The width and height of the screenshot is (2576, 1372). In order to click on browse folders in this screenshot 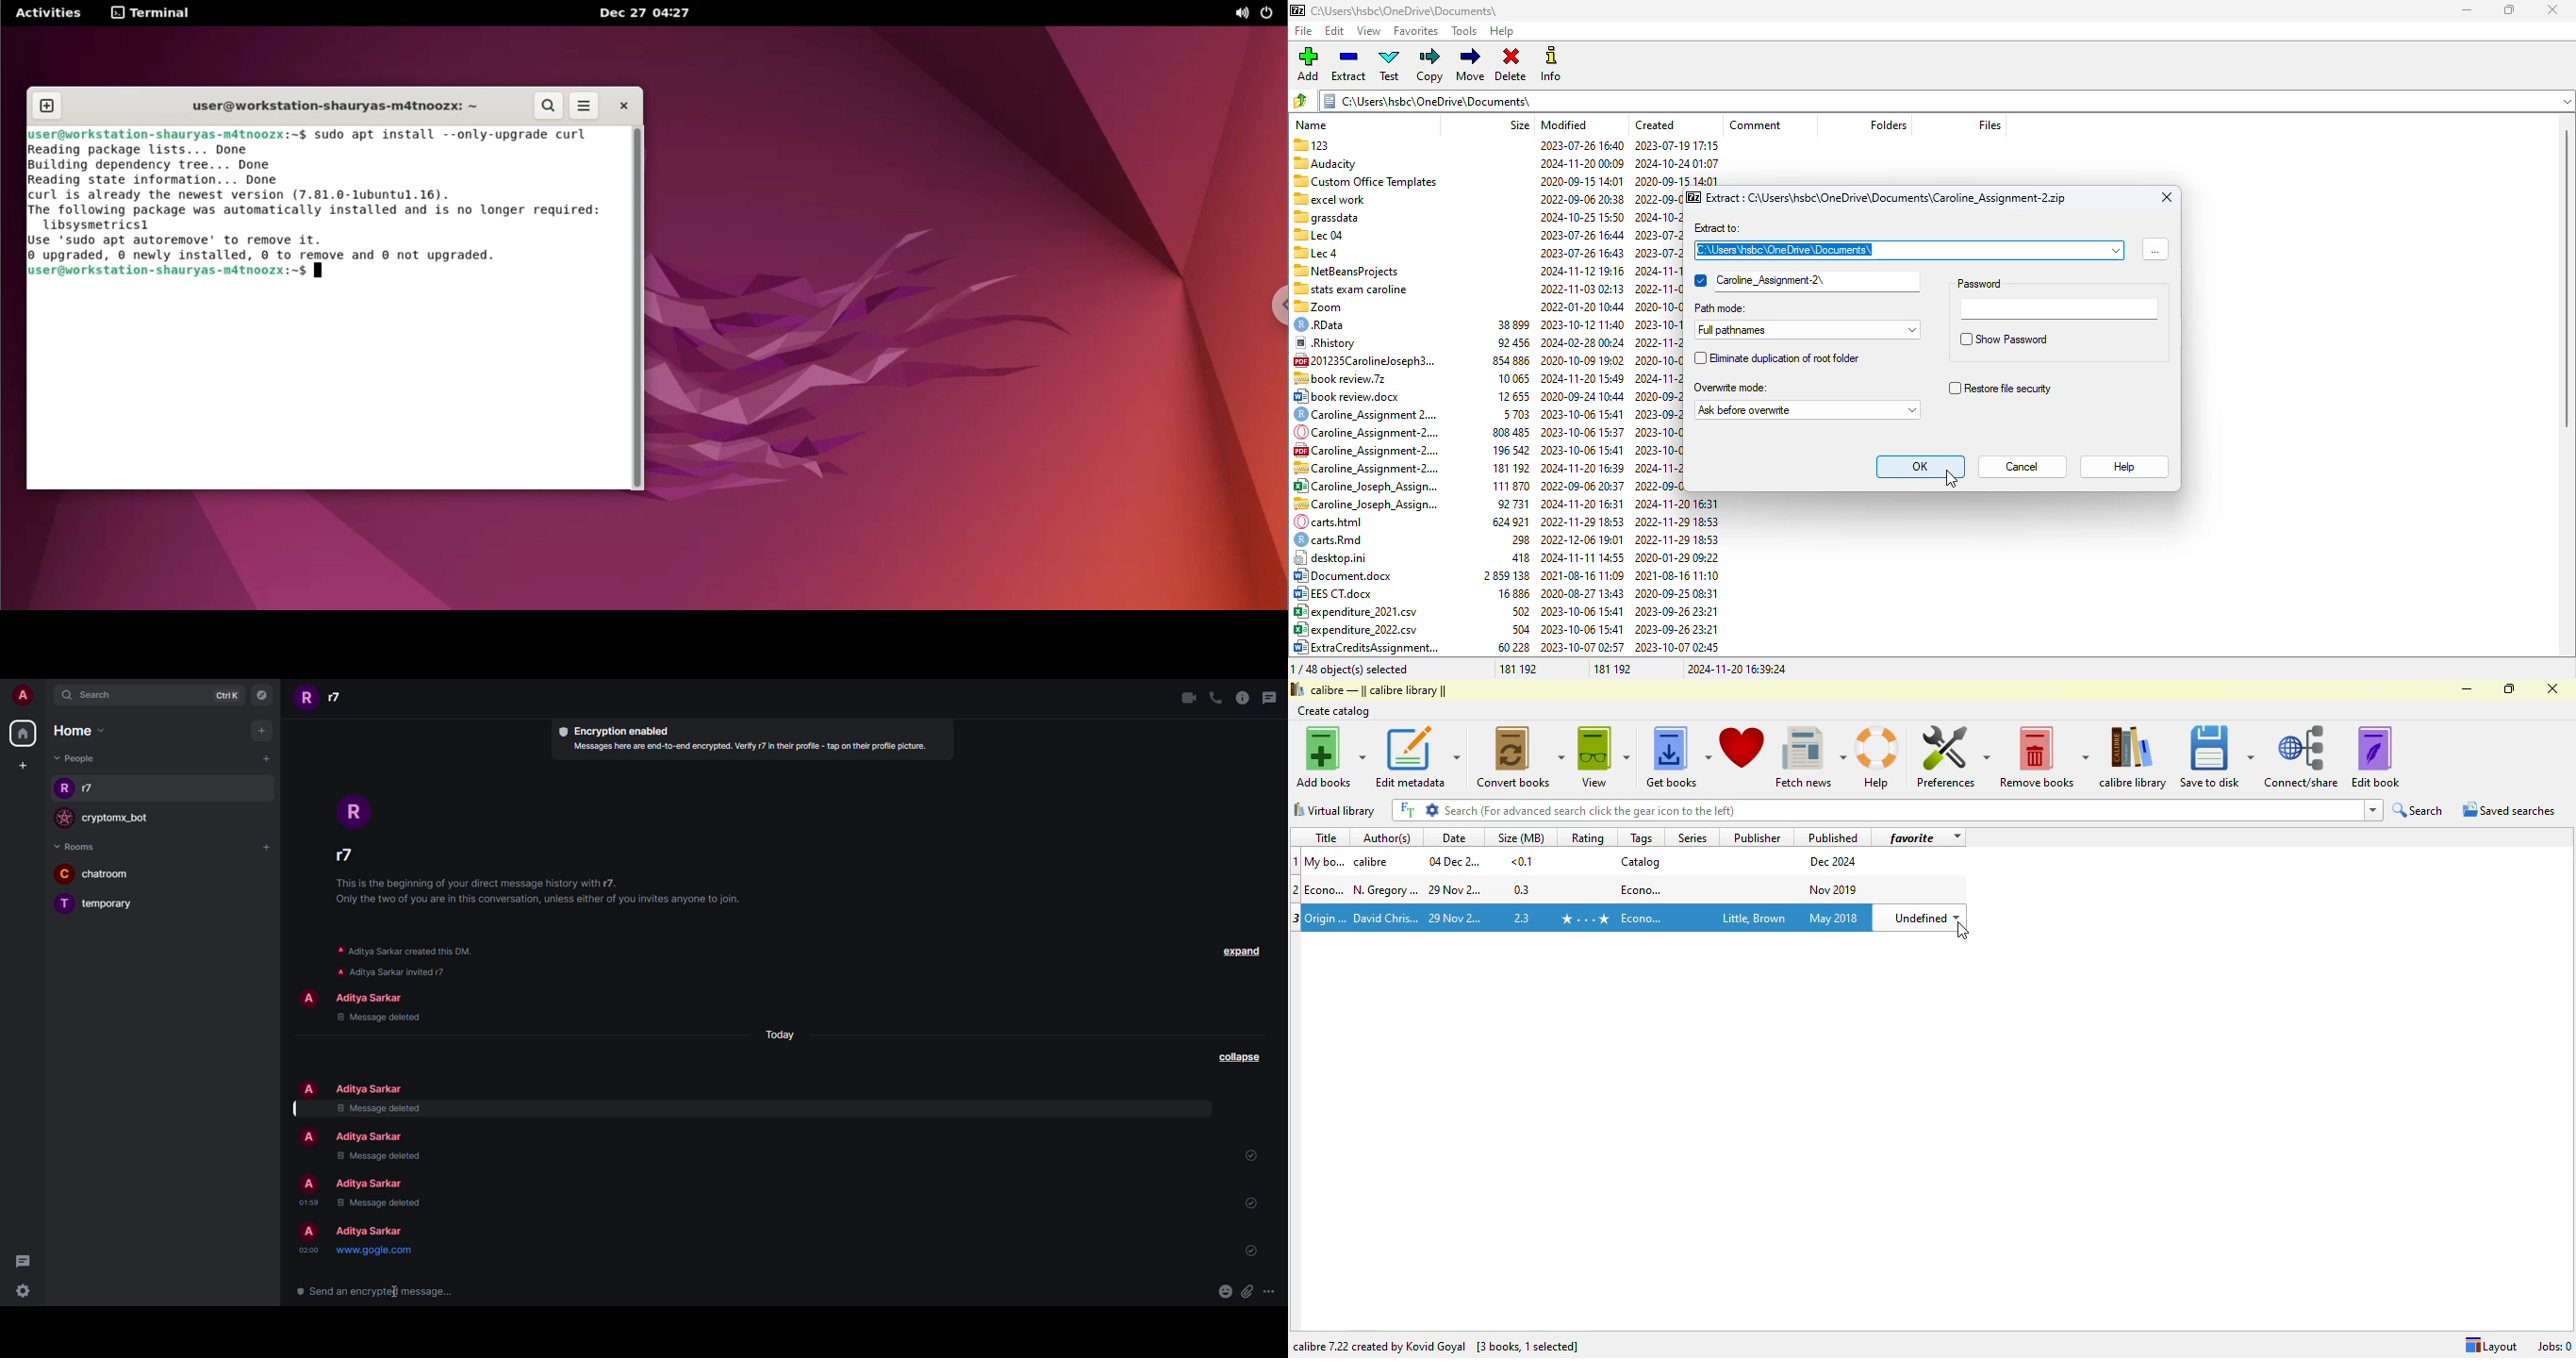, I will do `click(1300, 101)`.